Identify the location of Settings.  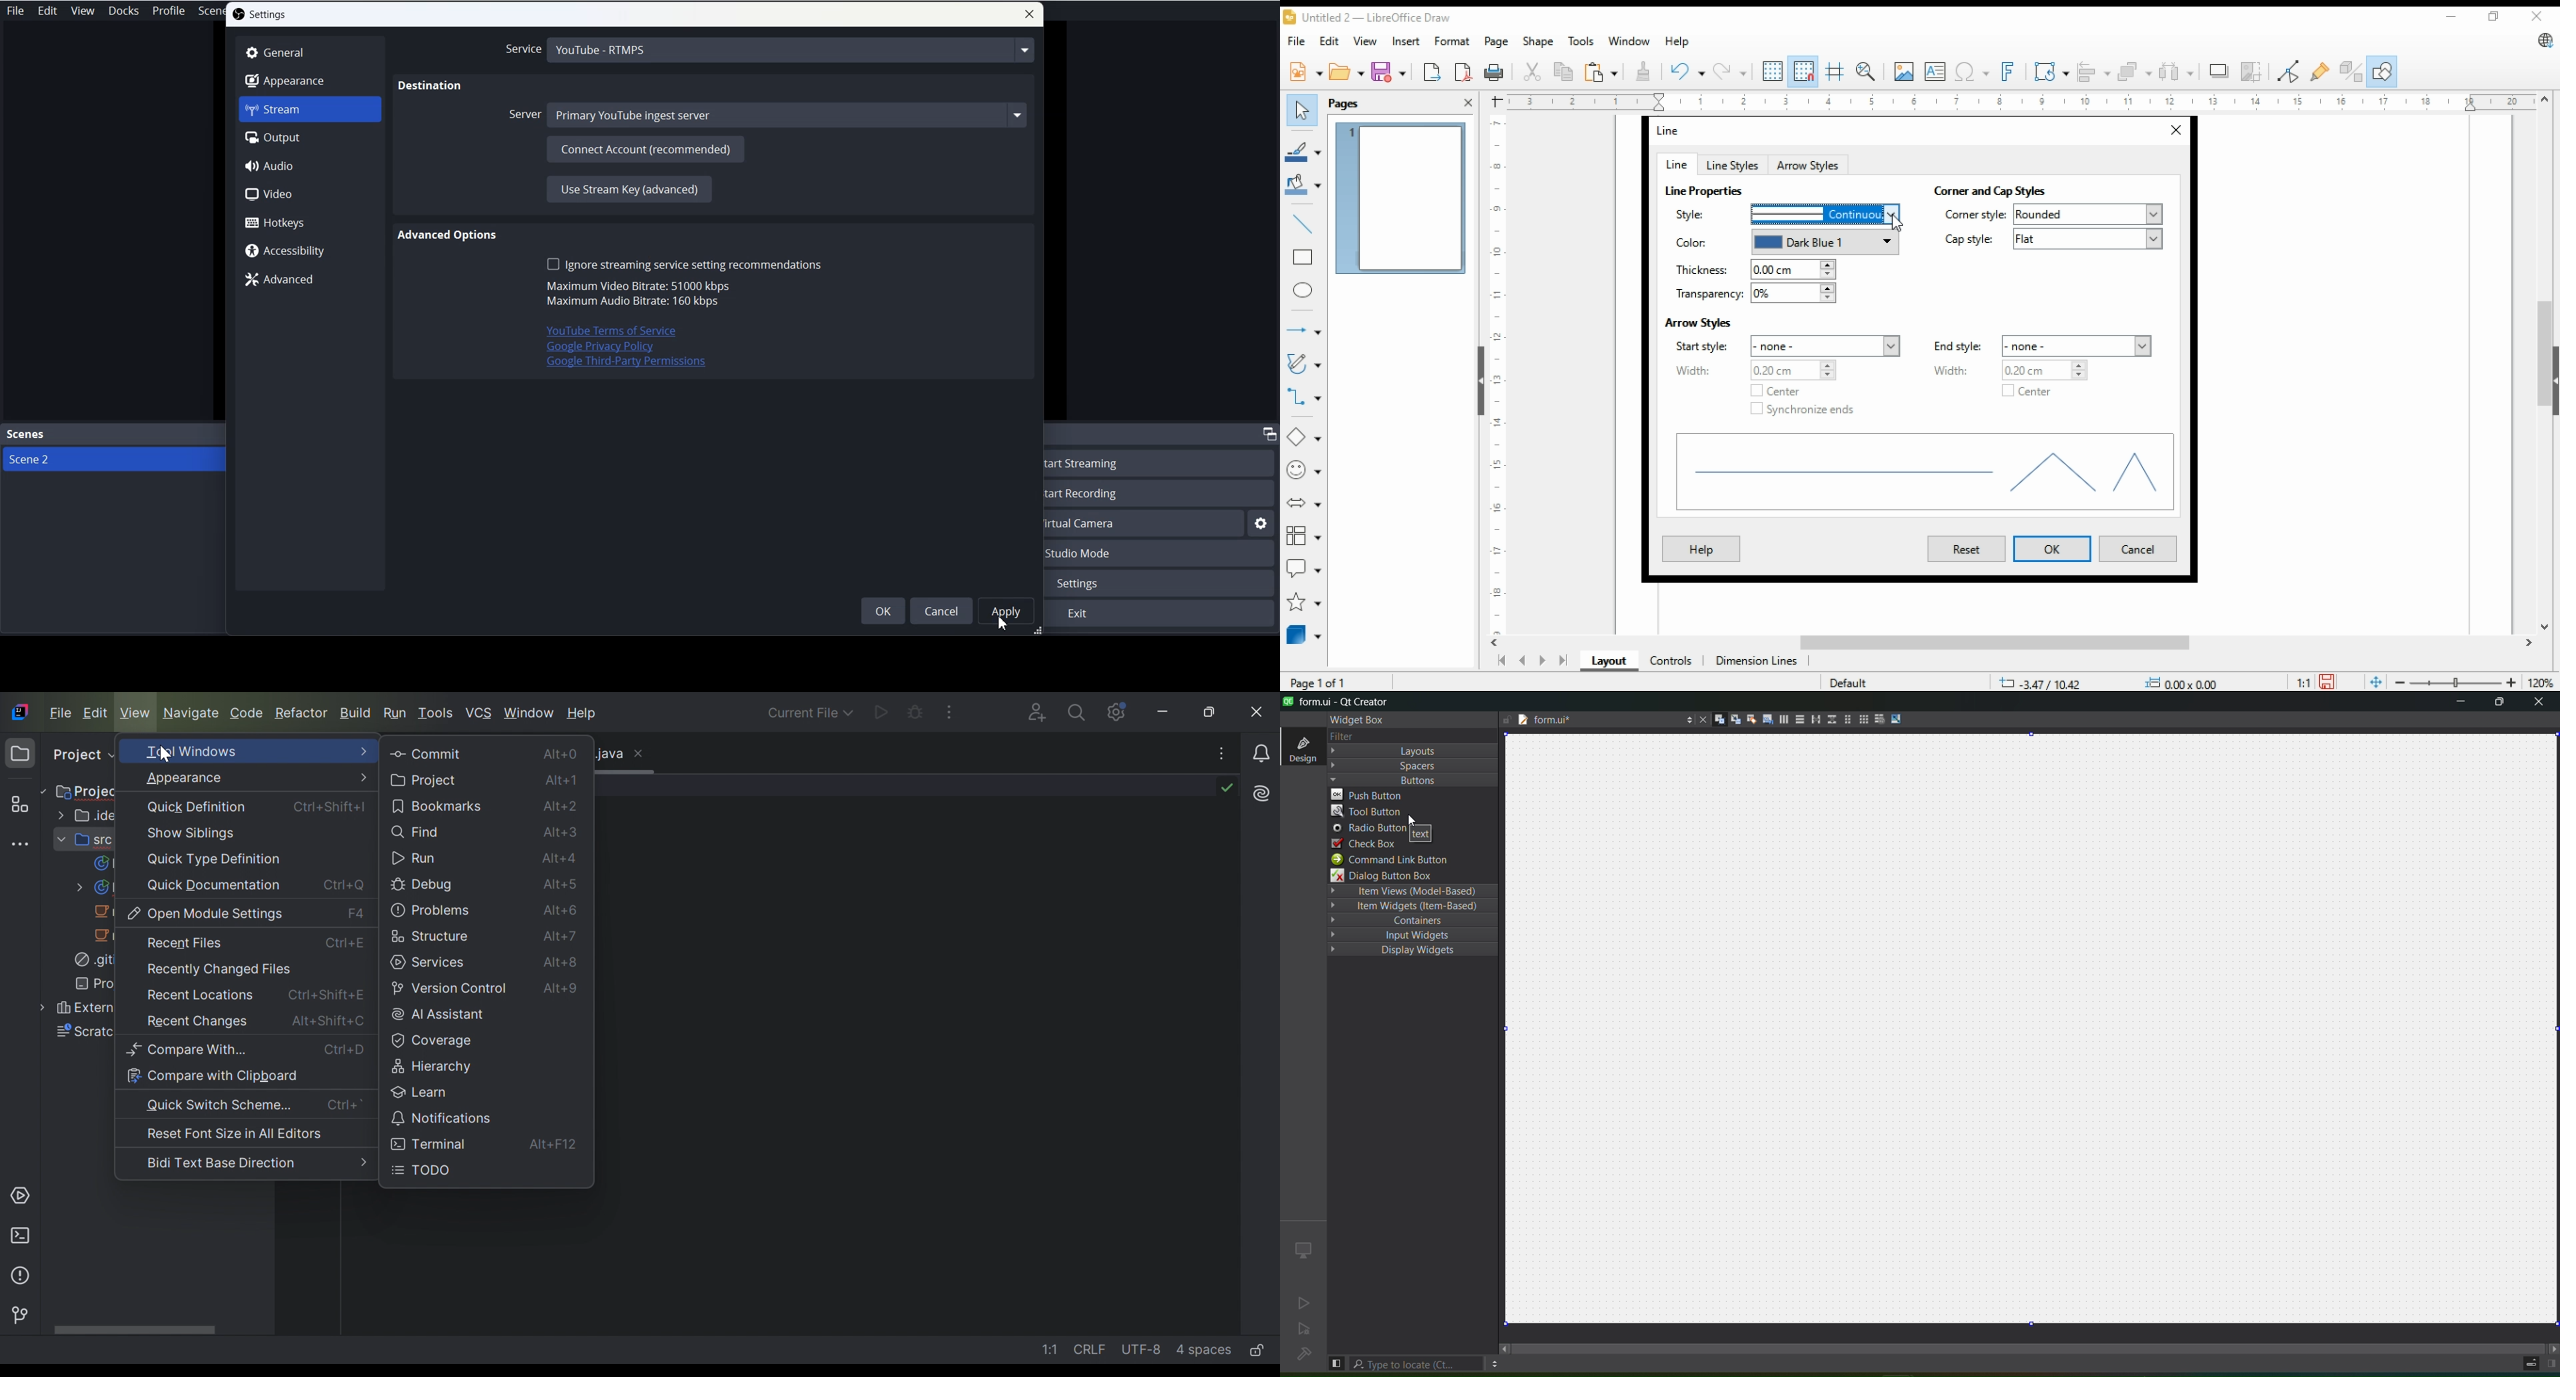
(1163, 583).